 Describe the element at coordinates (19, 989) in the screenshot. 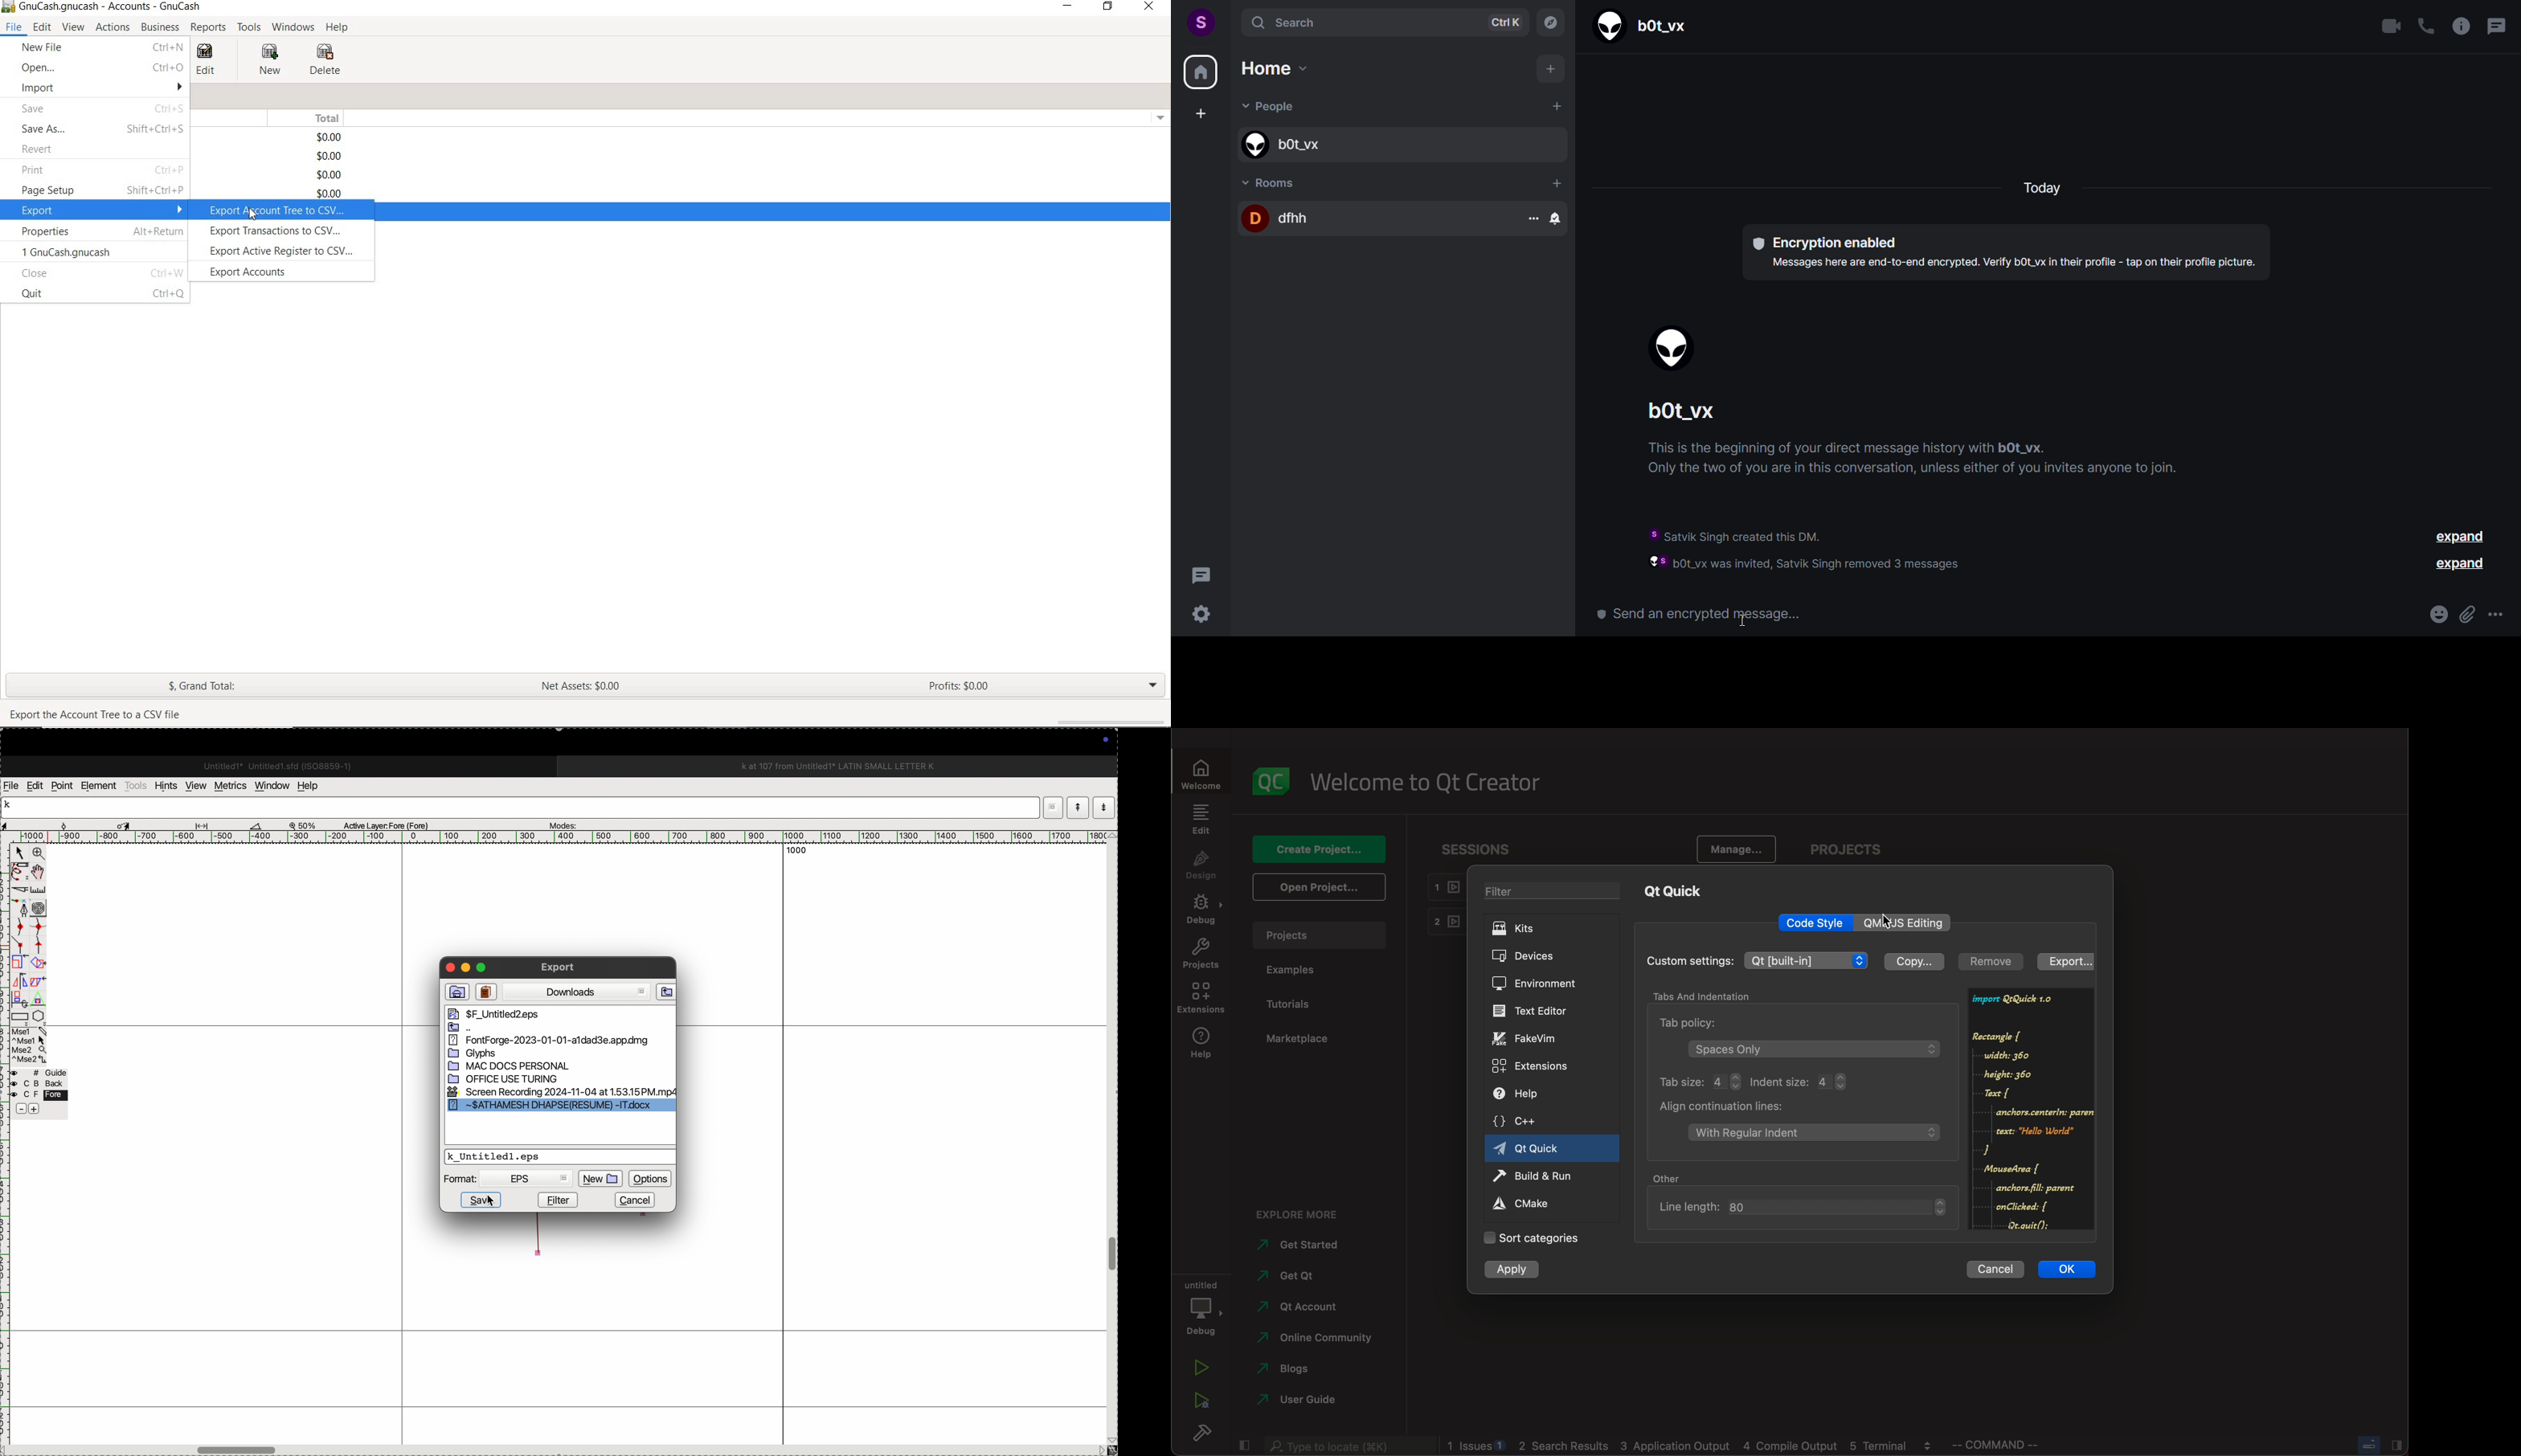

I see `mirror` at that location.